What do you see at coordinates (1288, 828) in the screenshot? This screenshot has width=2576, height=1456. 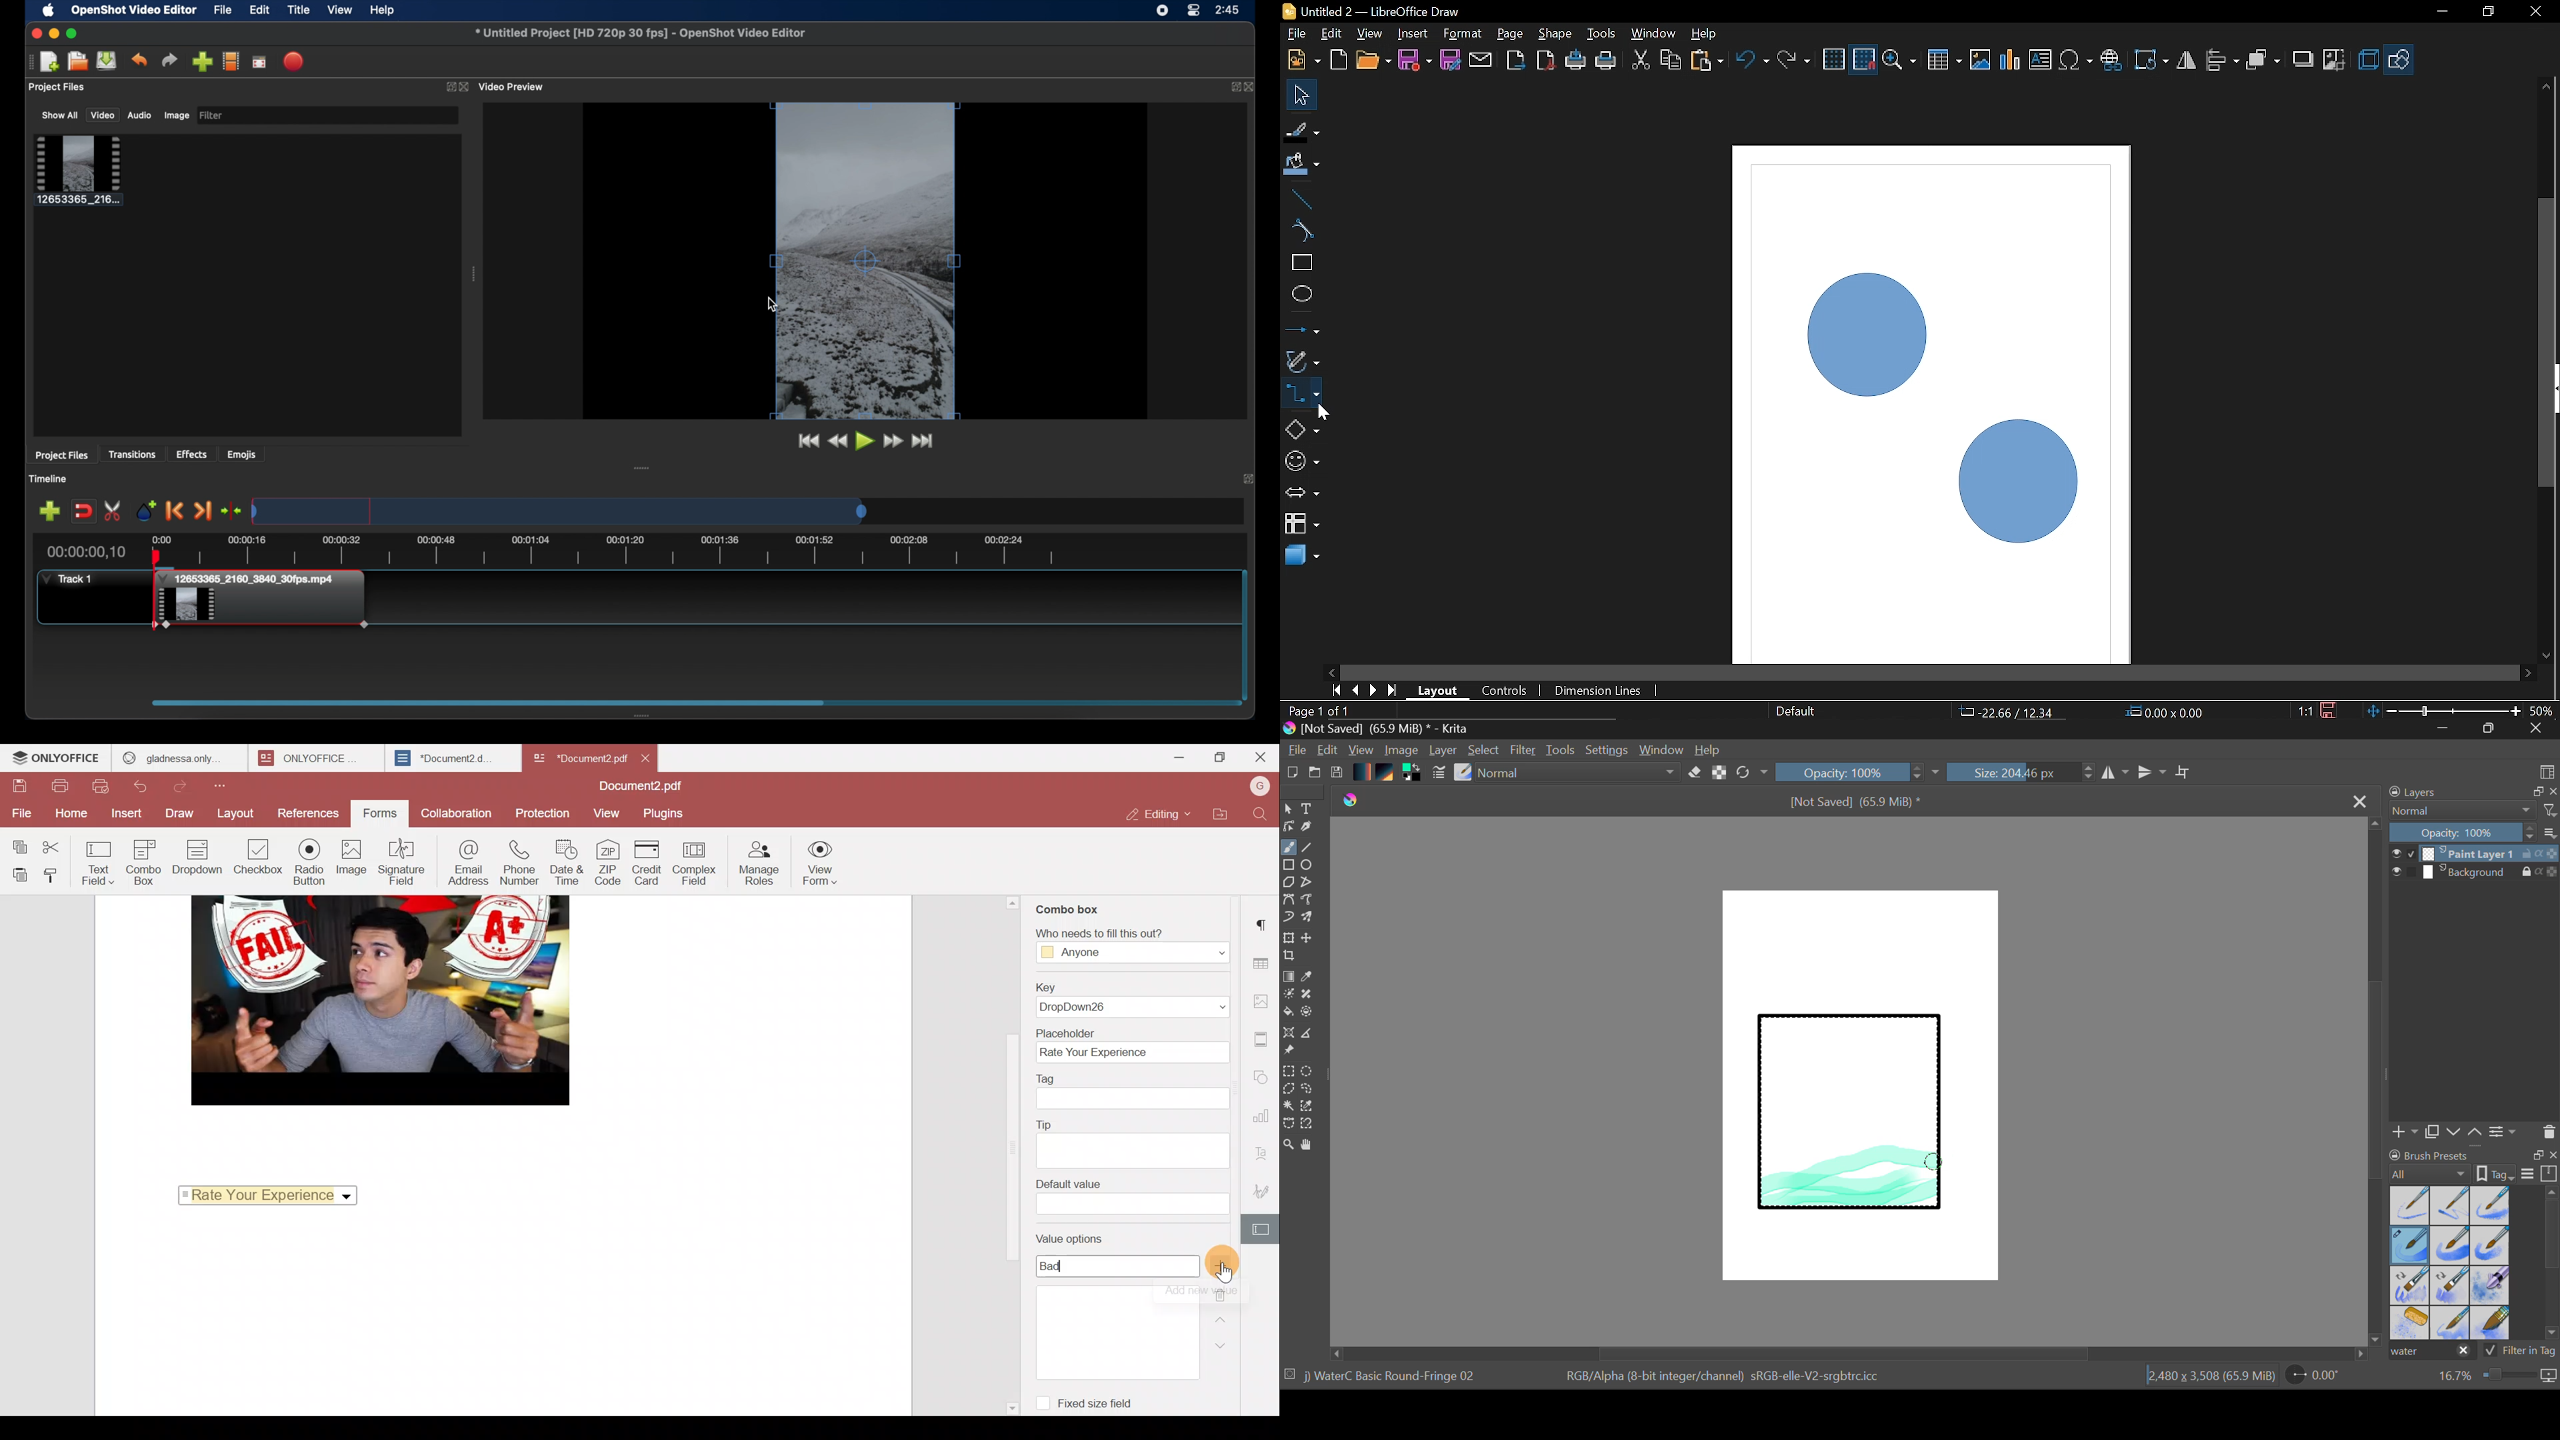 I see `Edit Shapes` at bounding box center [1288, 828].